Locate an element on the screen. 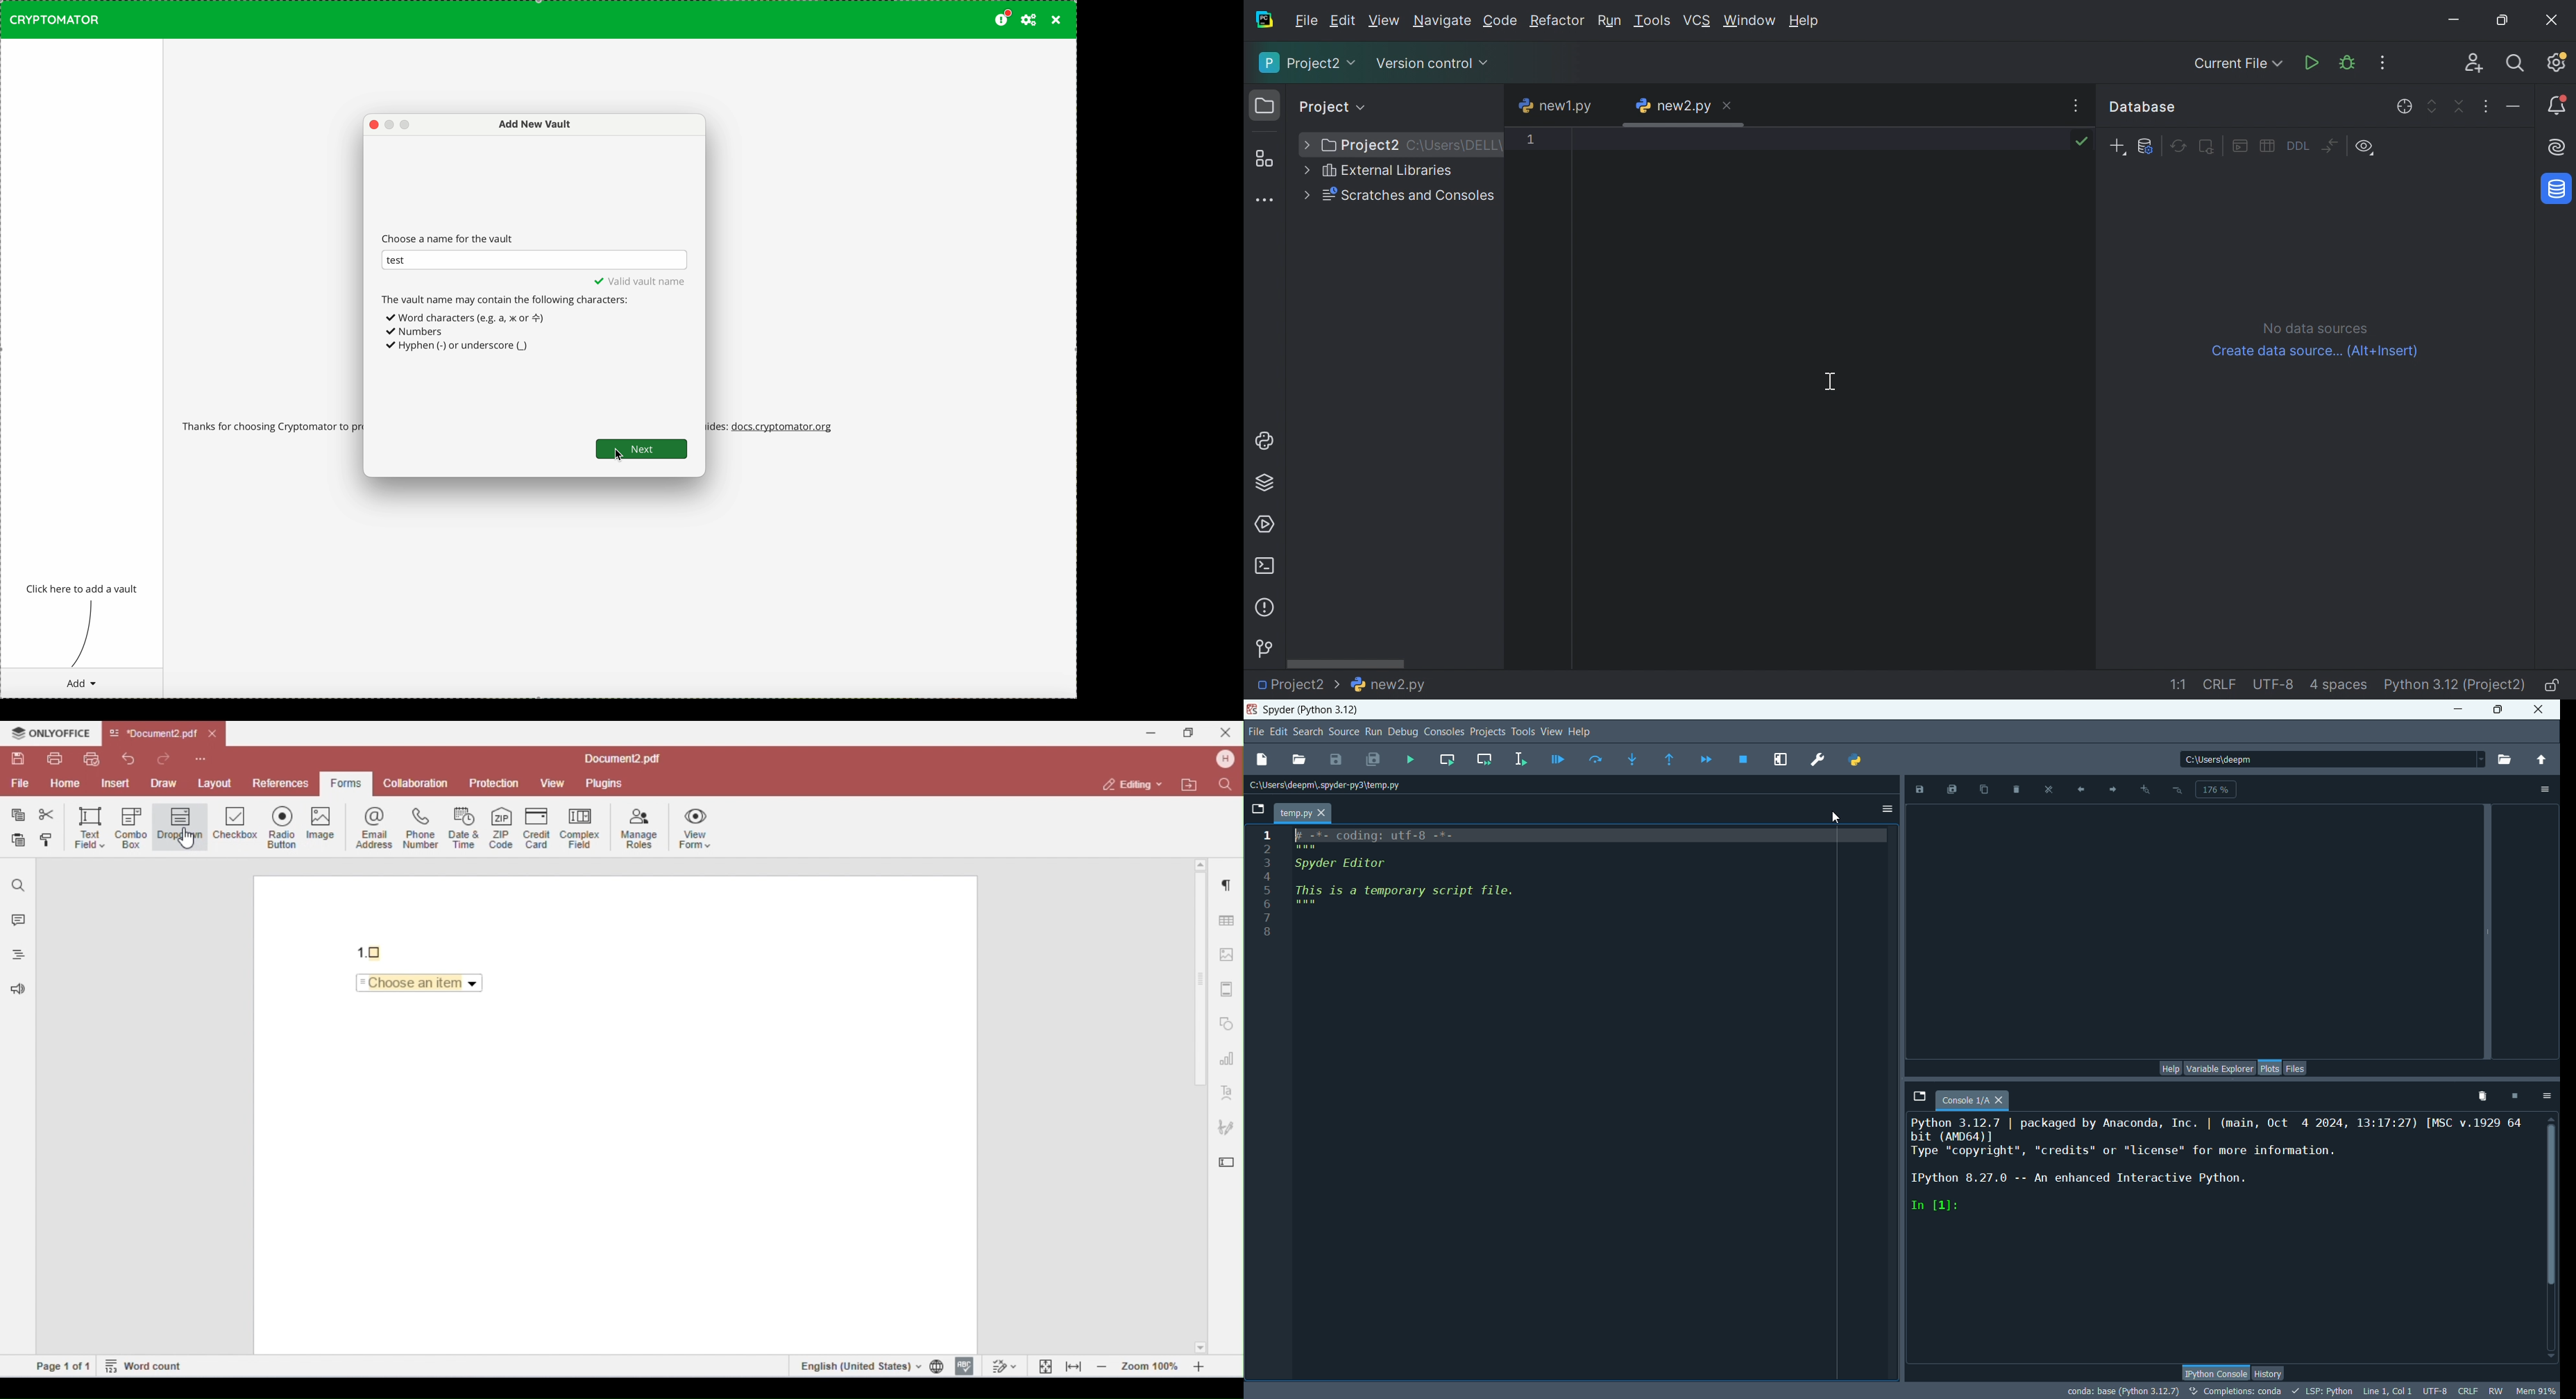  open is located at coordinates (1296, 759).